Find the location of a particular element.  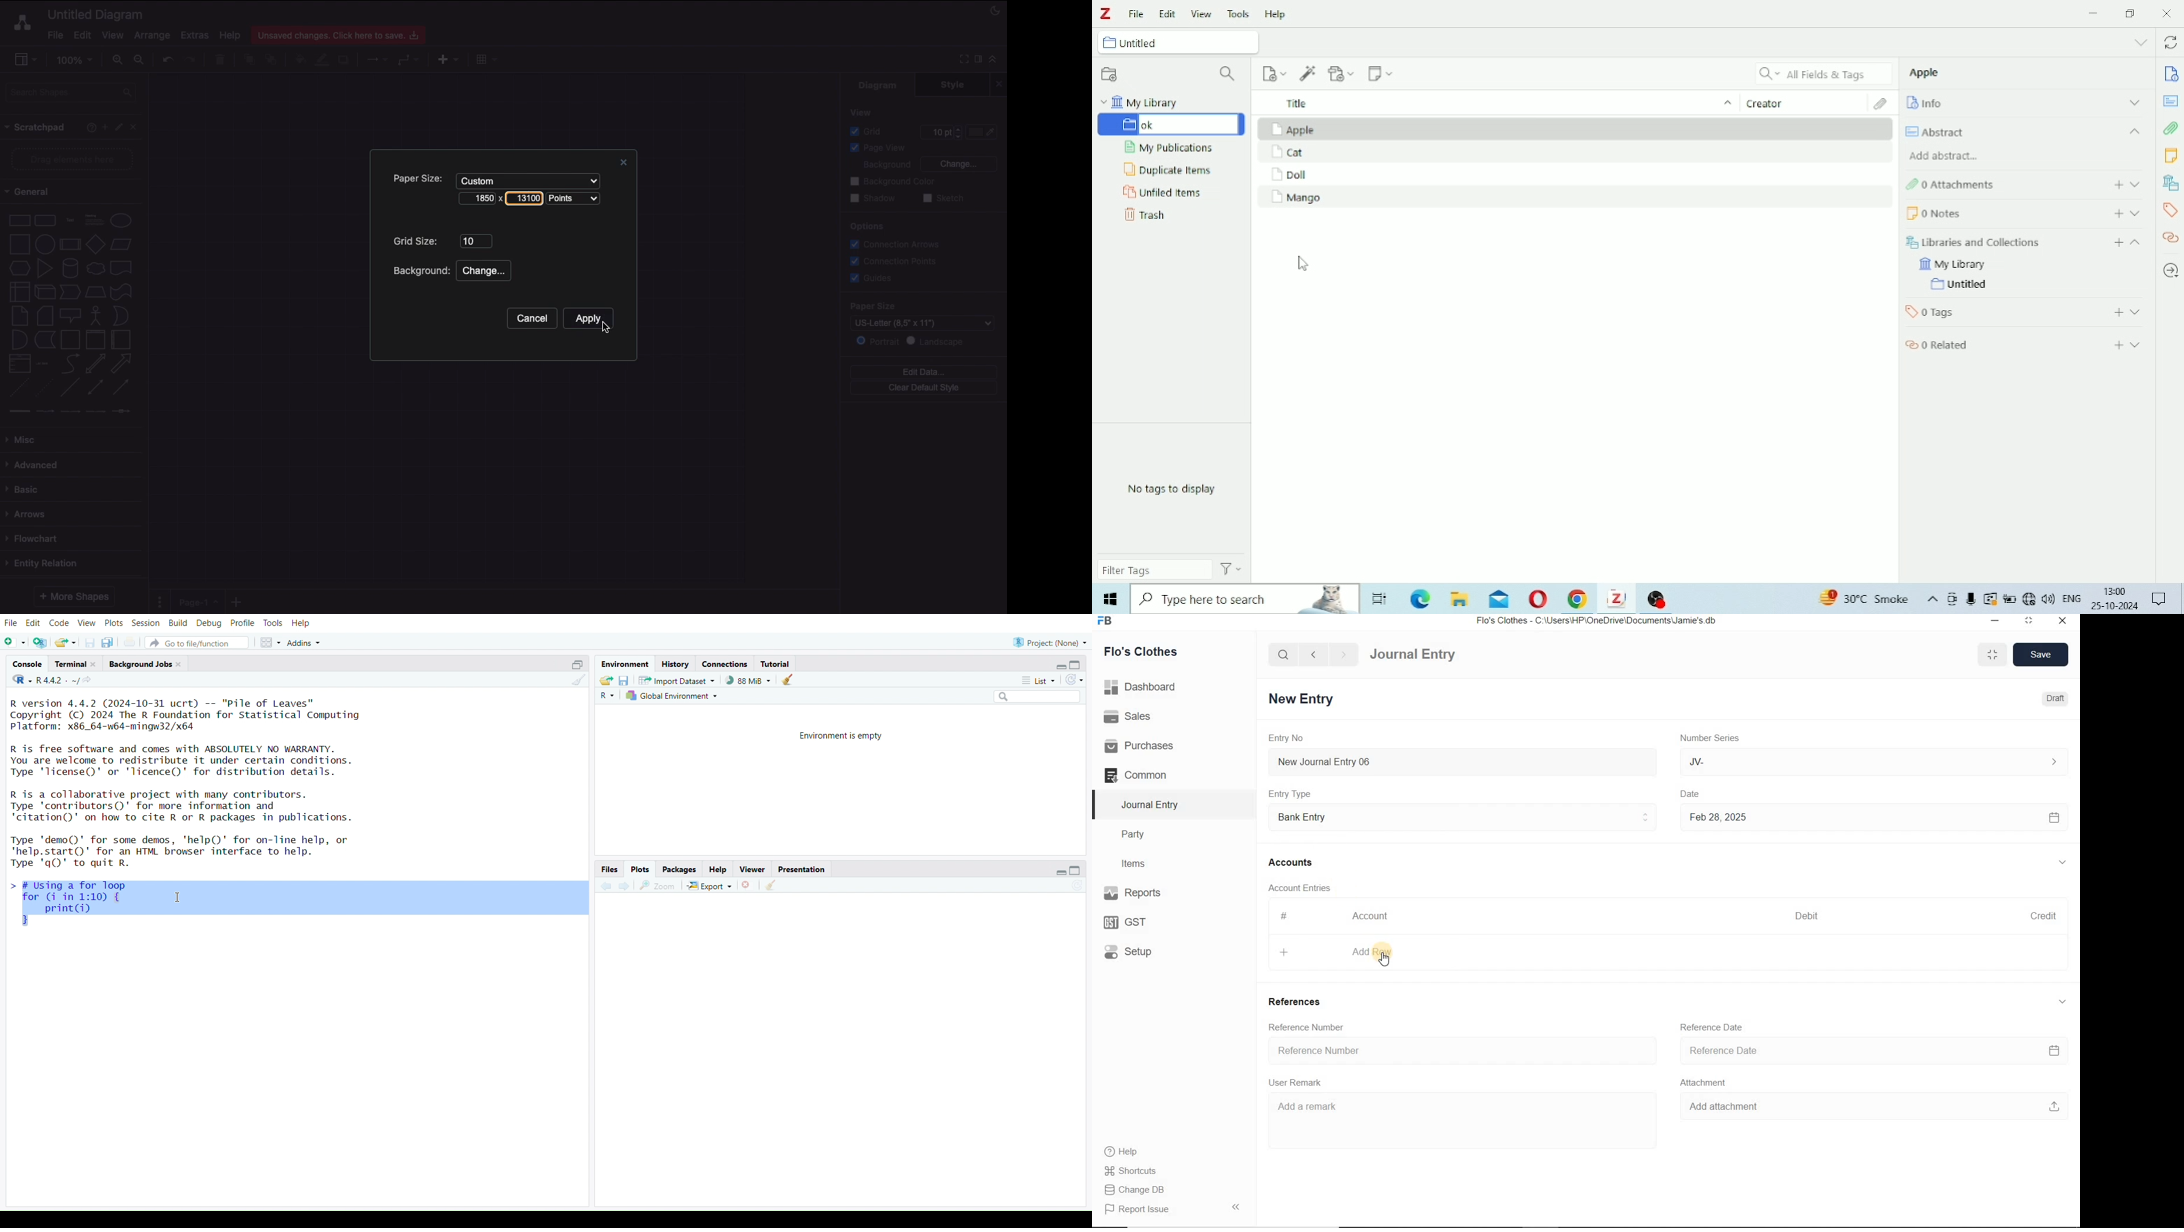

Save is located at coordinates (2041, 653).